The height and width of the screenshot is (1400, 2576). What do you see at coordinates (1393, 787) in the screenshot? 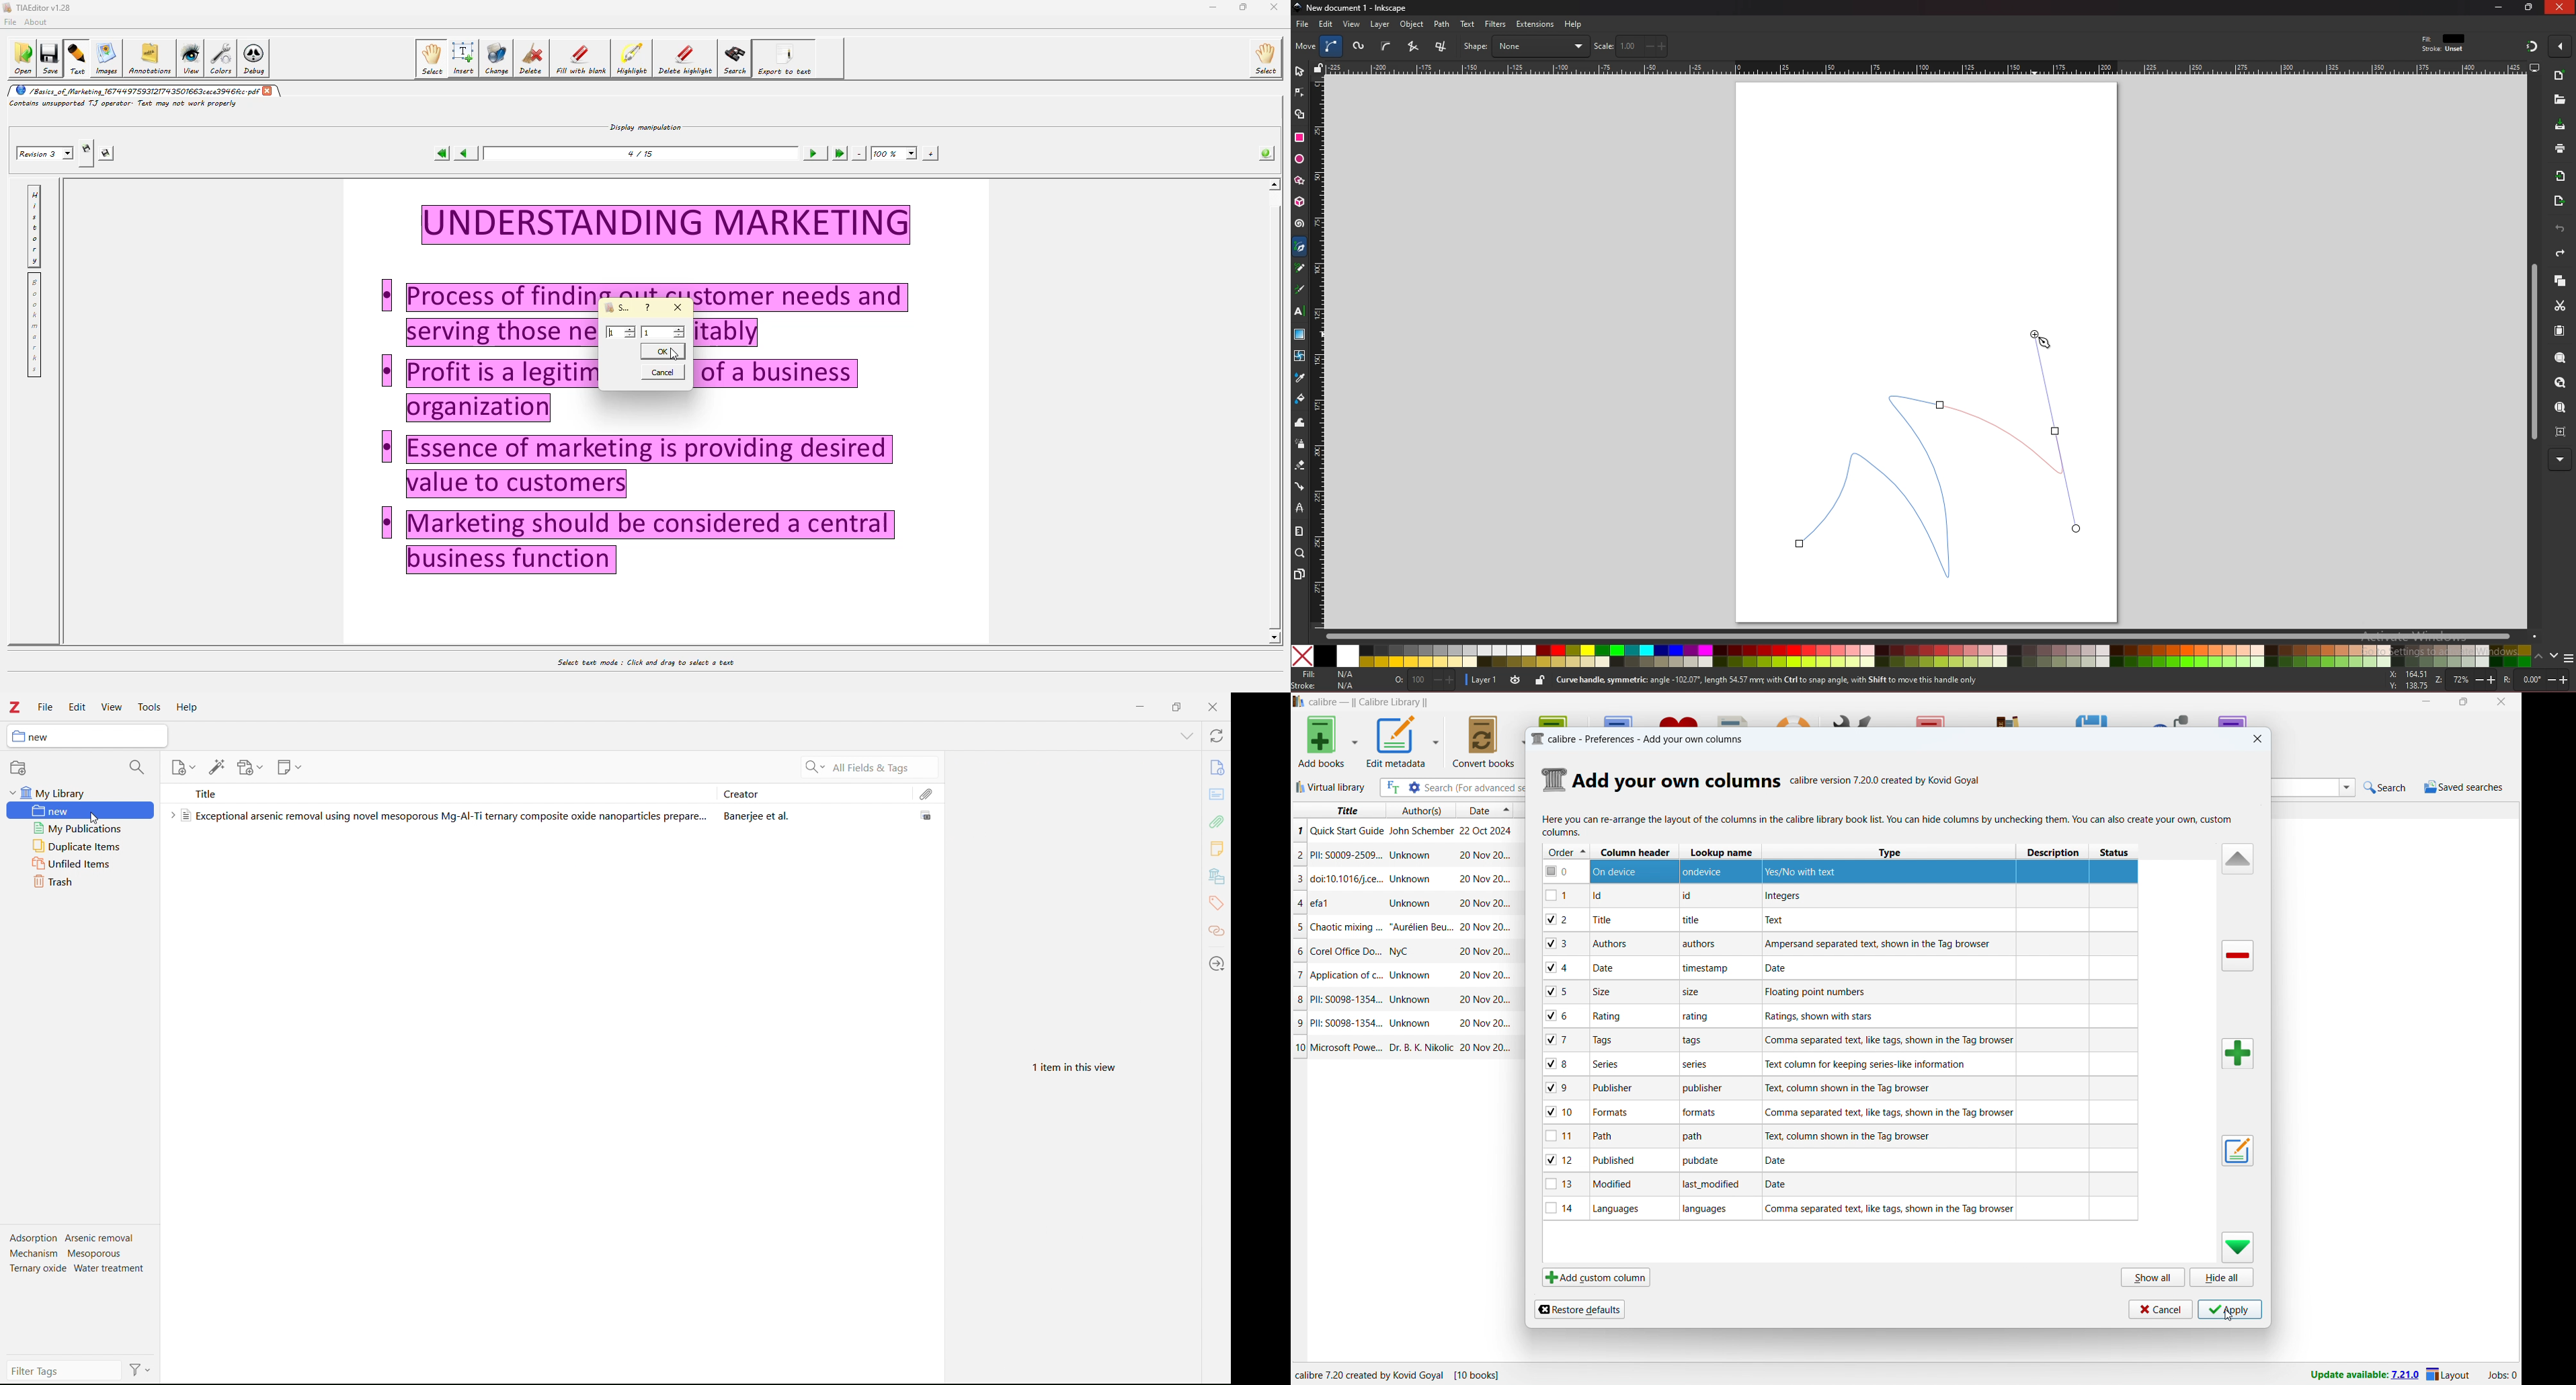
I see `full text search` at bounding box center [1393, 787].